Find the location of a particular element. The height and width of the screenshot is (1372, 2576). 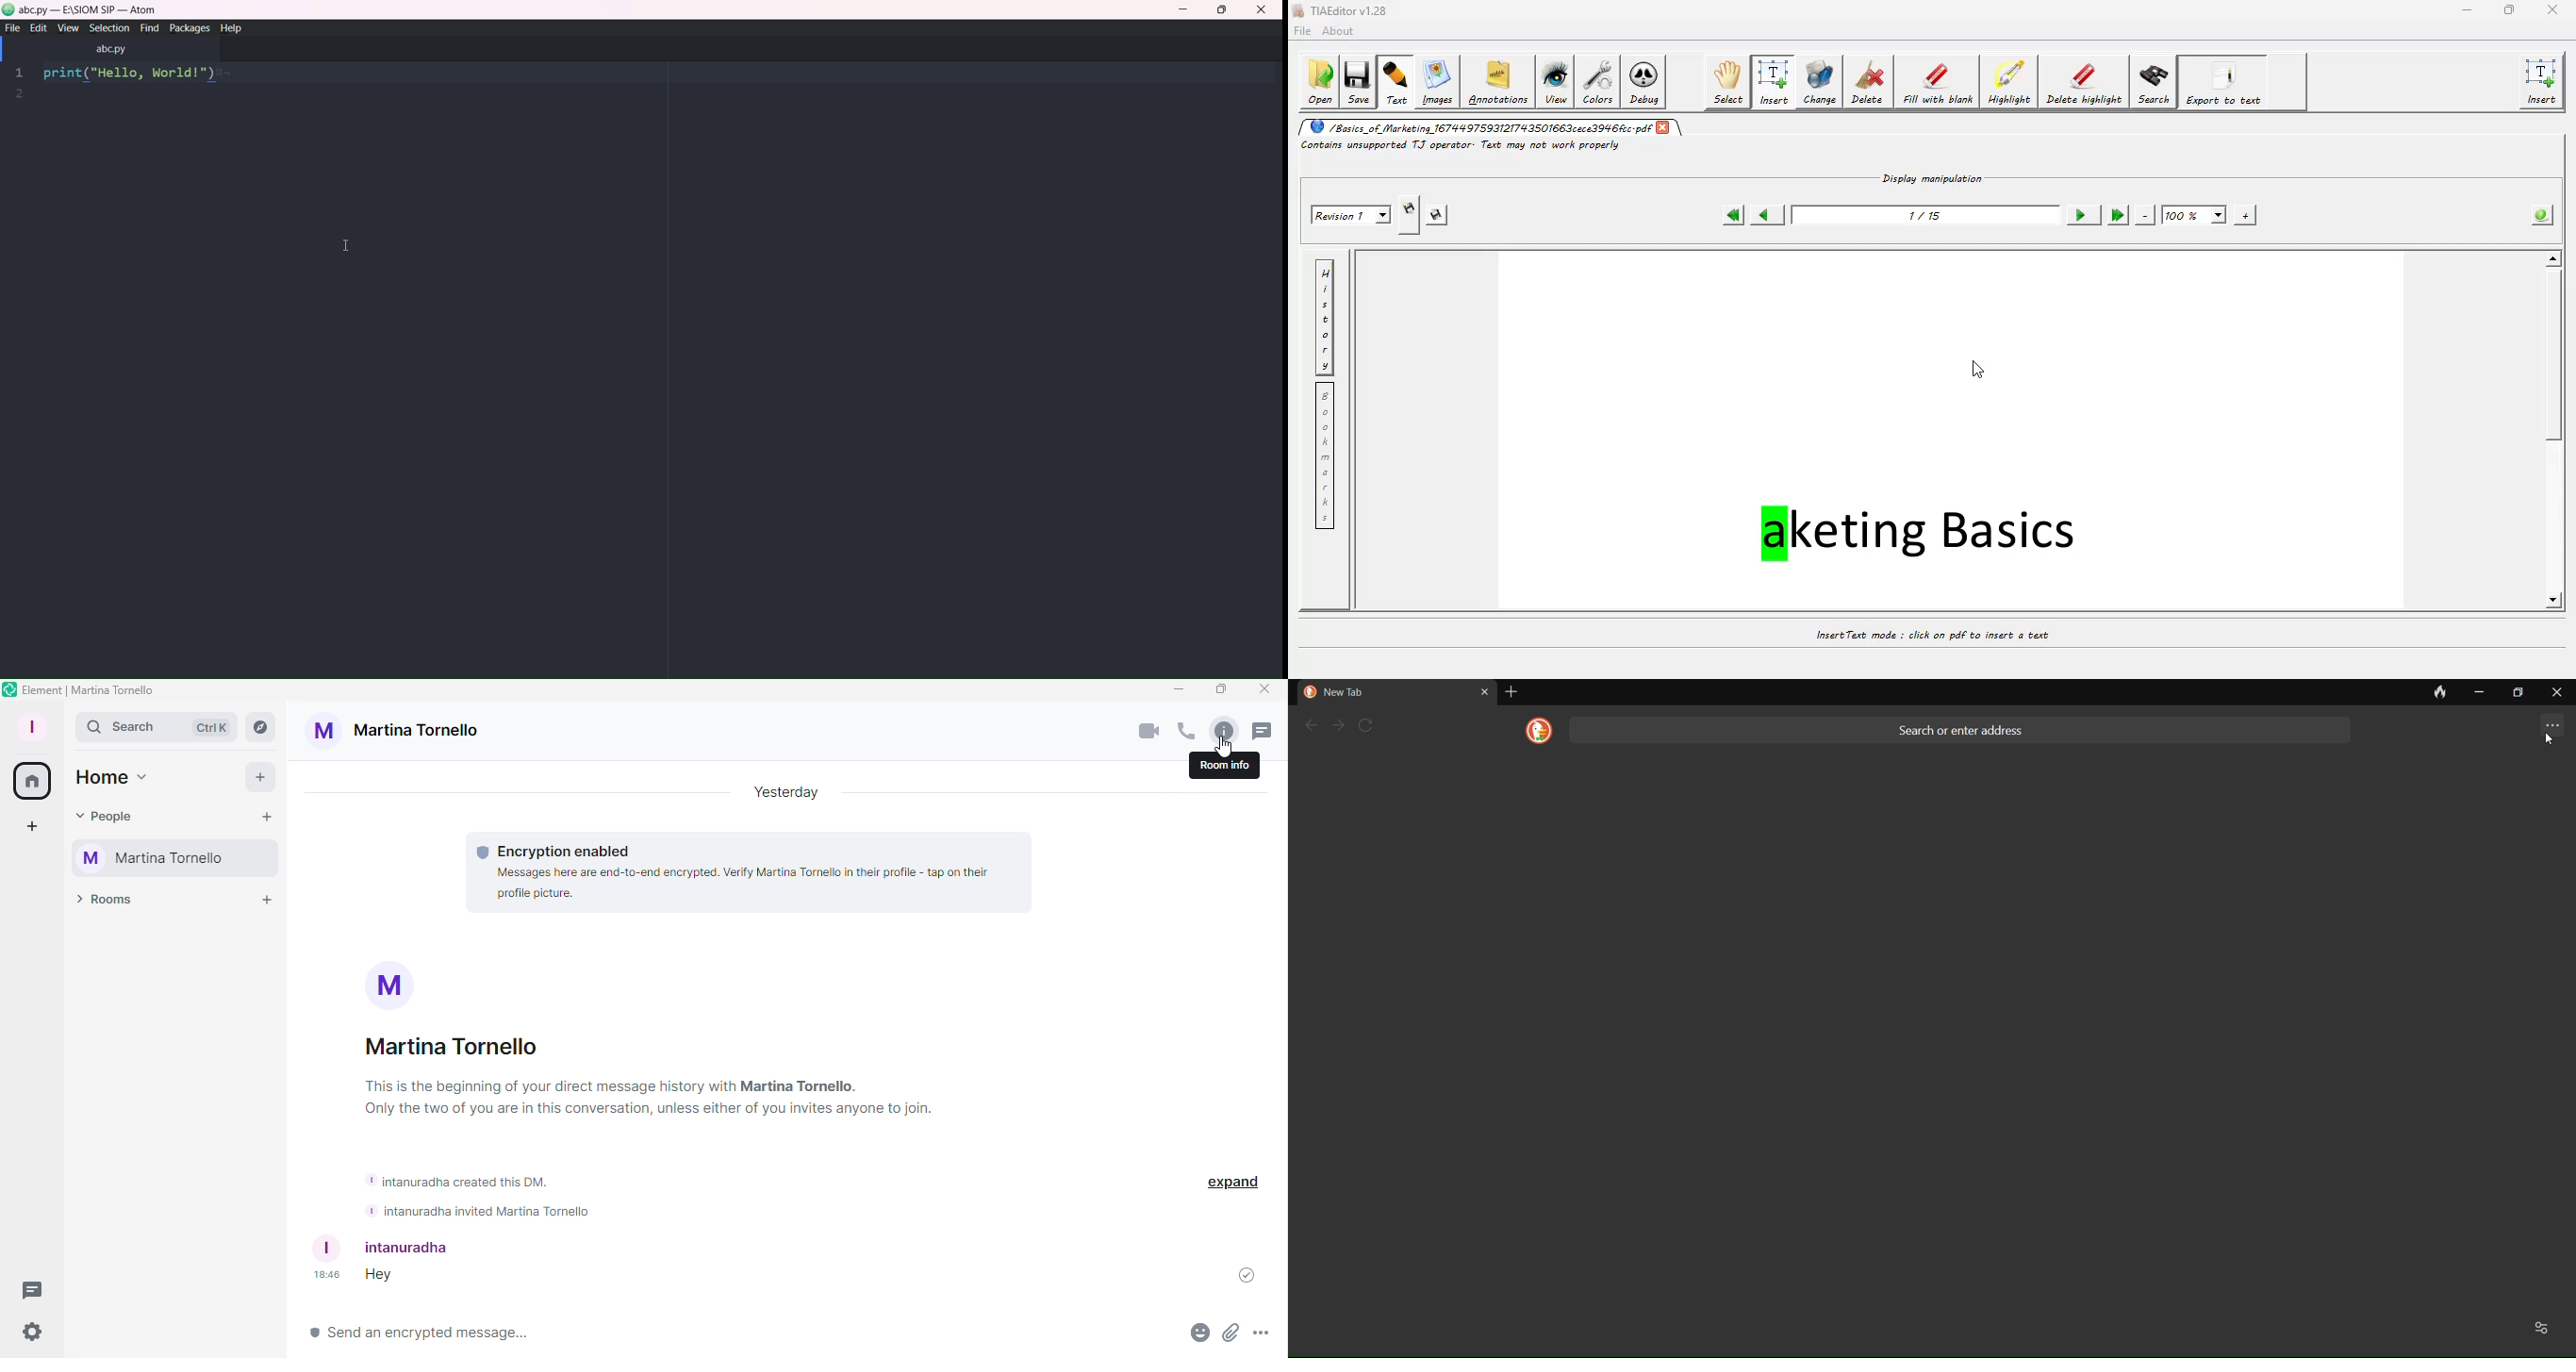

Message sent is located at coordinates (1238, 1278).